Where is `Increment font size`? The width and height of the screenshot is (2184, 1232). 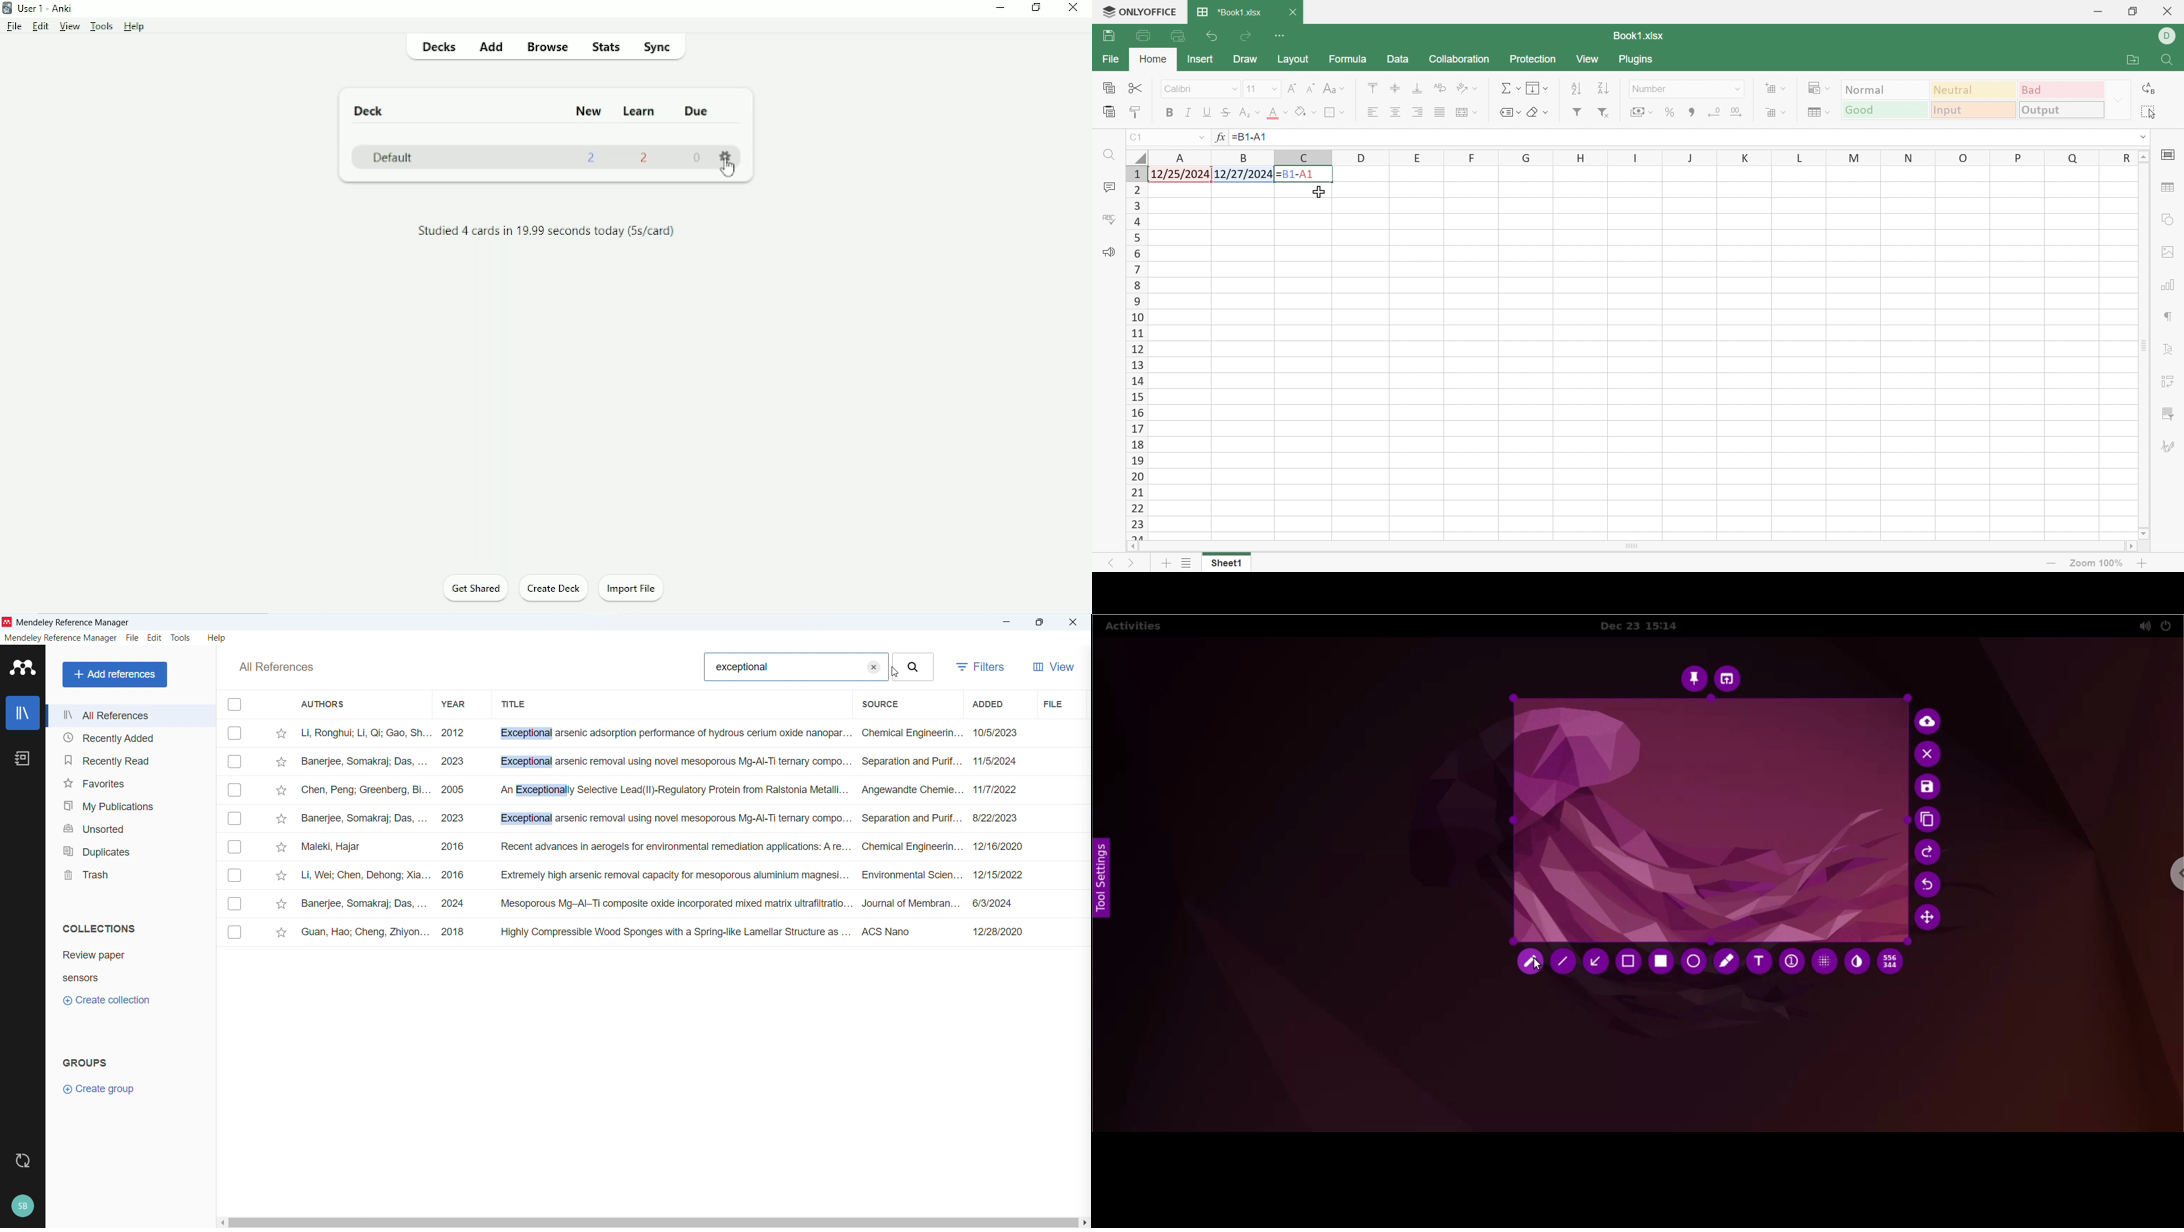 Increment font size is located at coordinates (1292, 88).